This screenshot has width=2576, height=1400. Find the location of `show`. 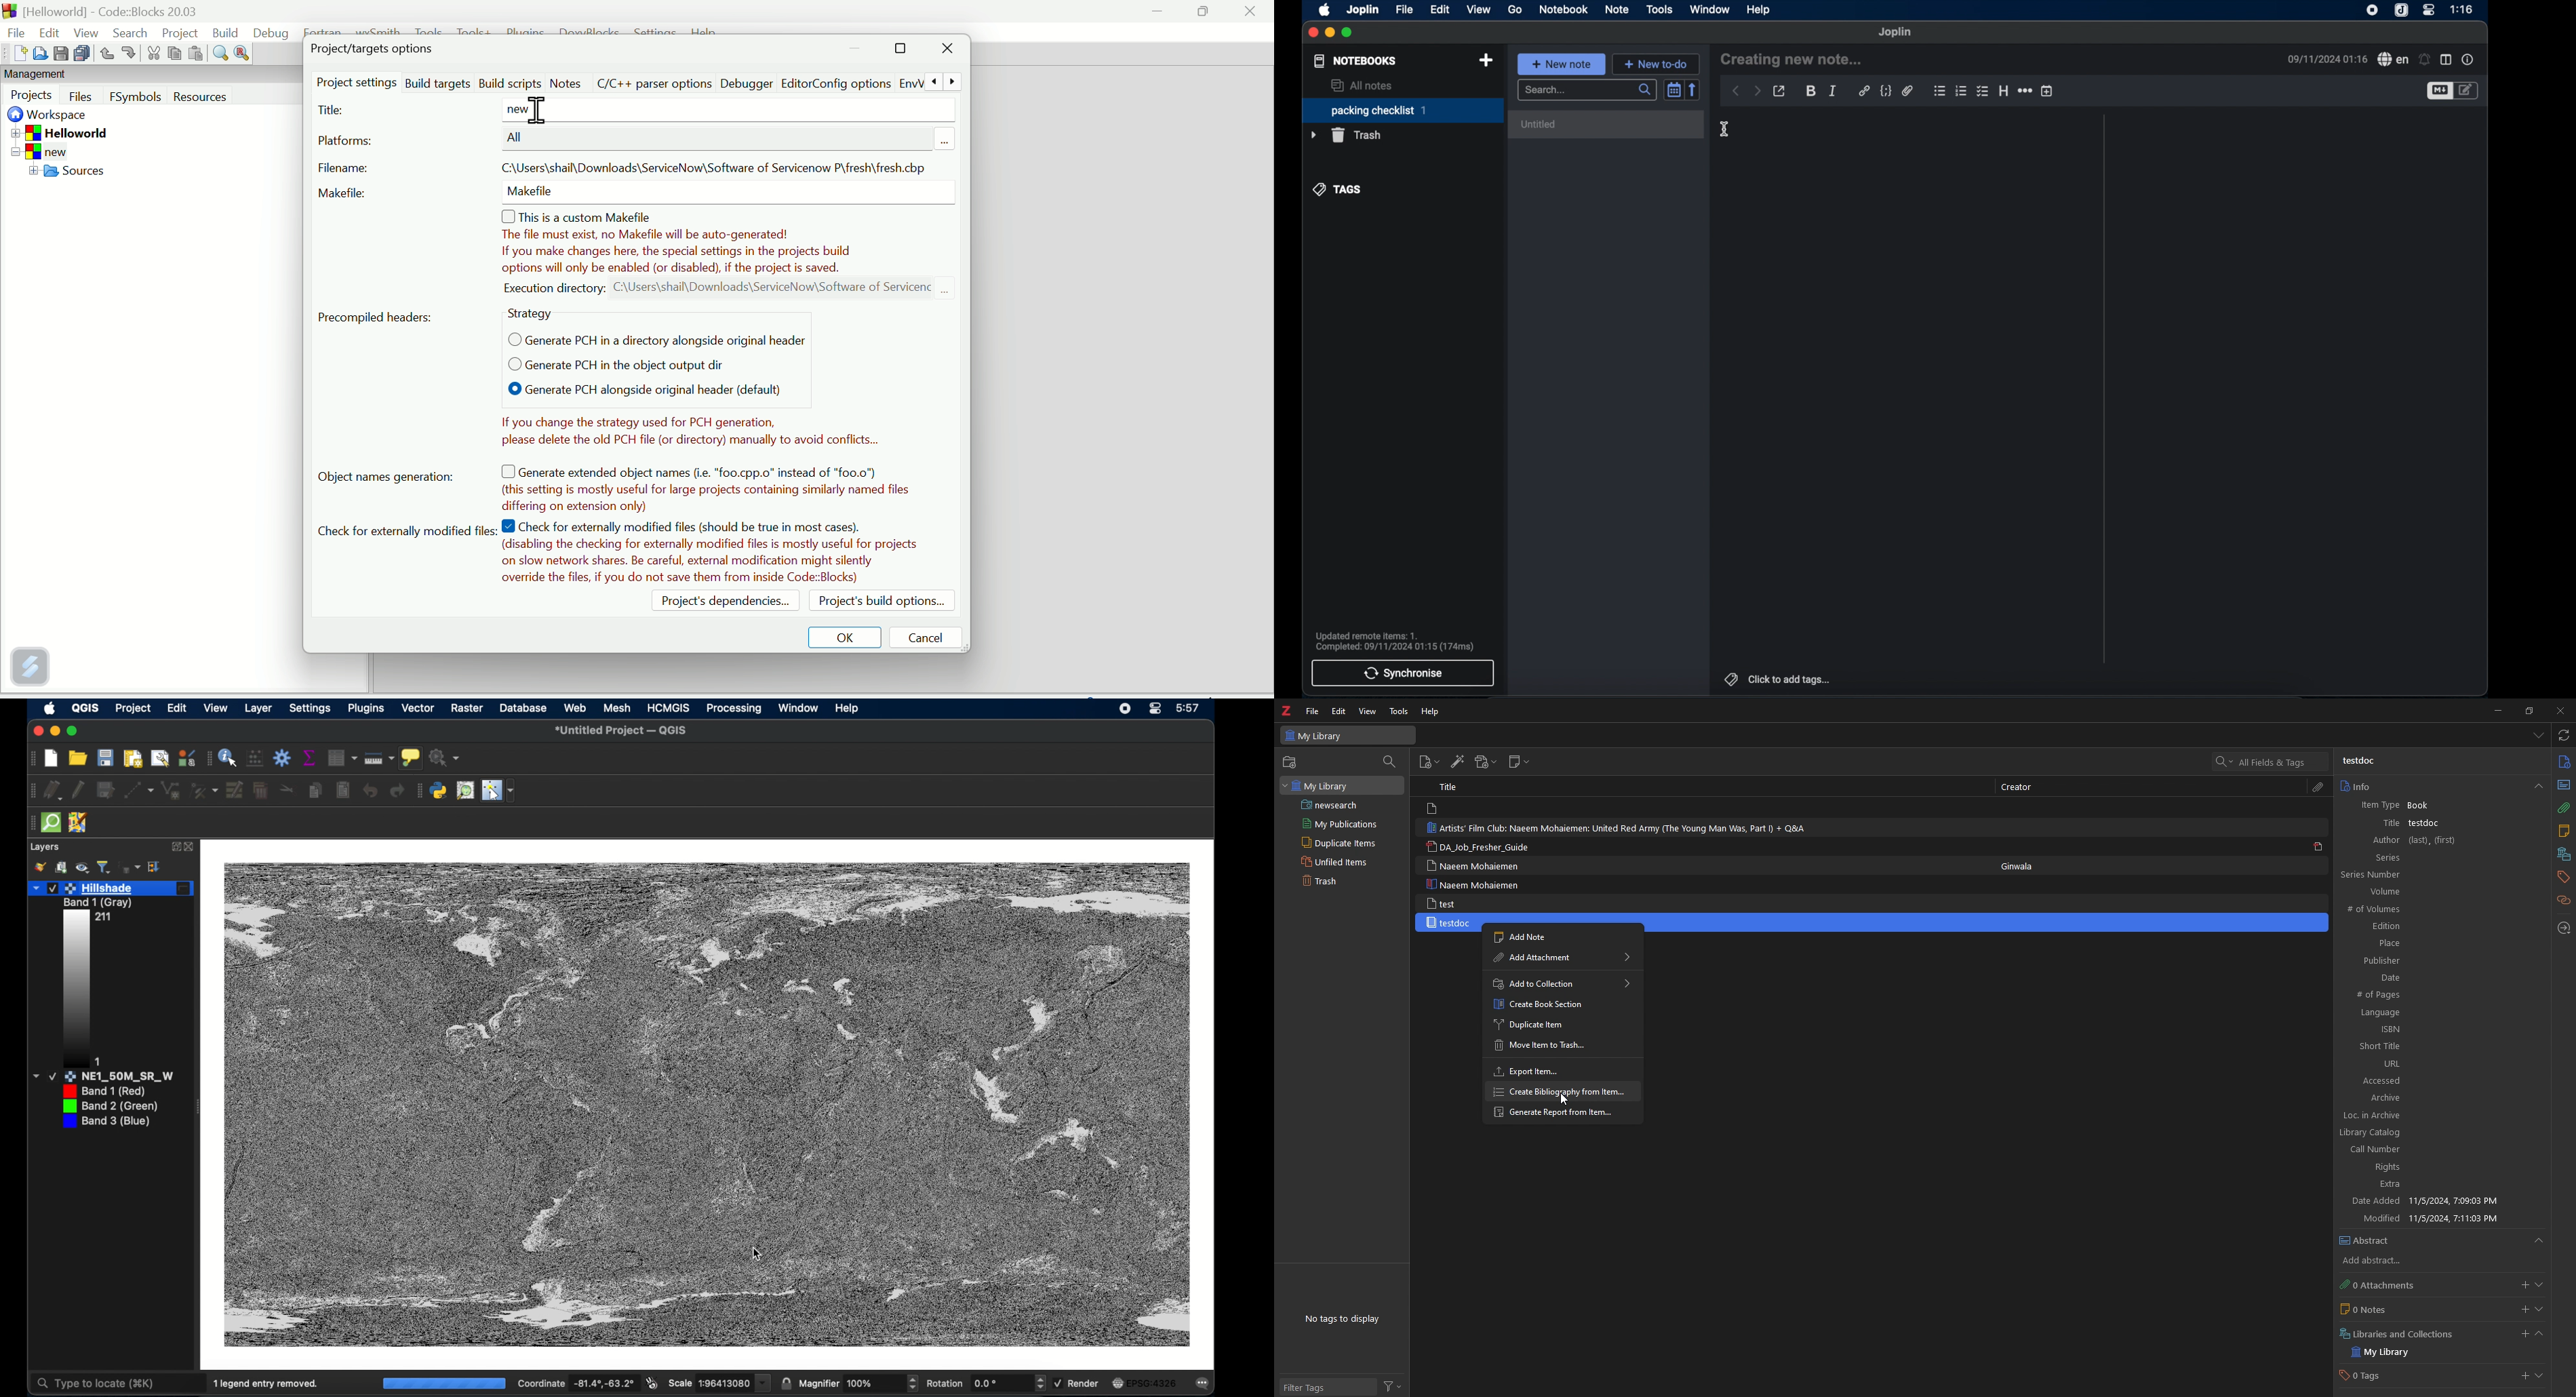

show is located at coordinates (2539, 1285).